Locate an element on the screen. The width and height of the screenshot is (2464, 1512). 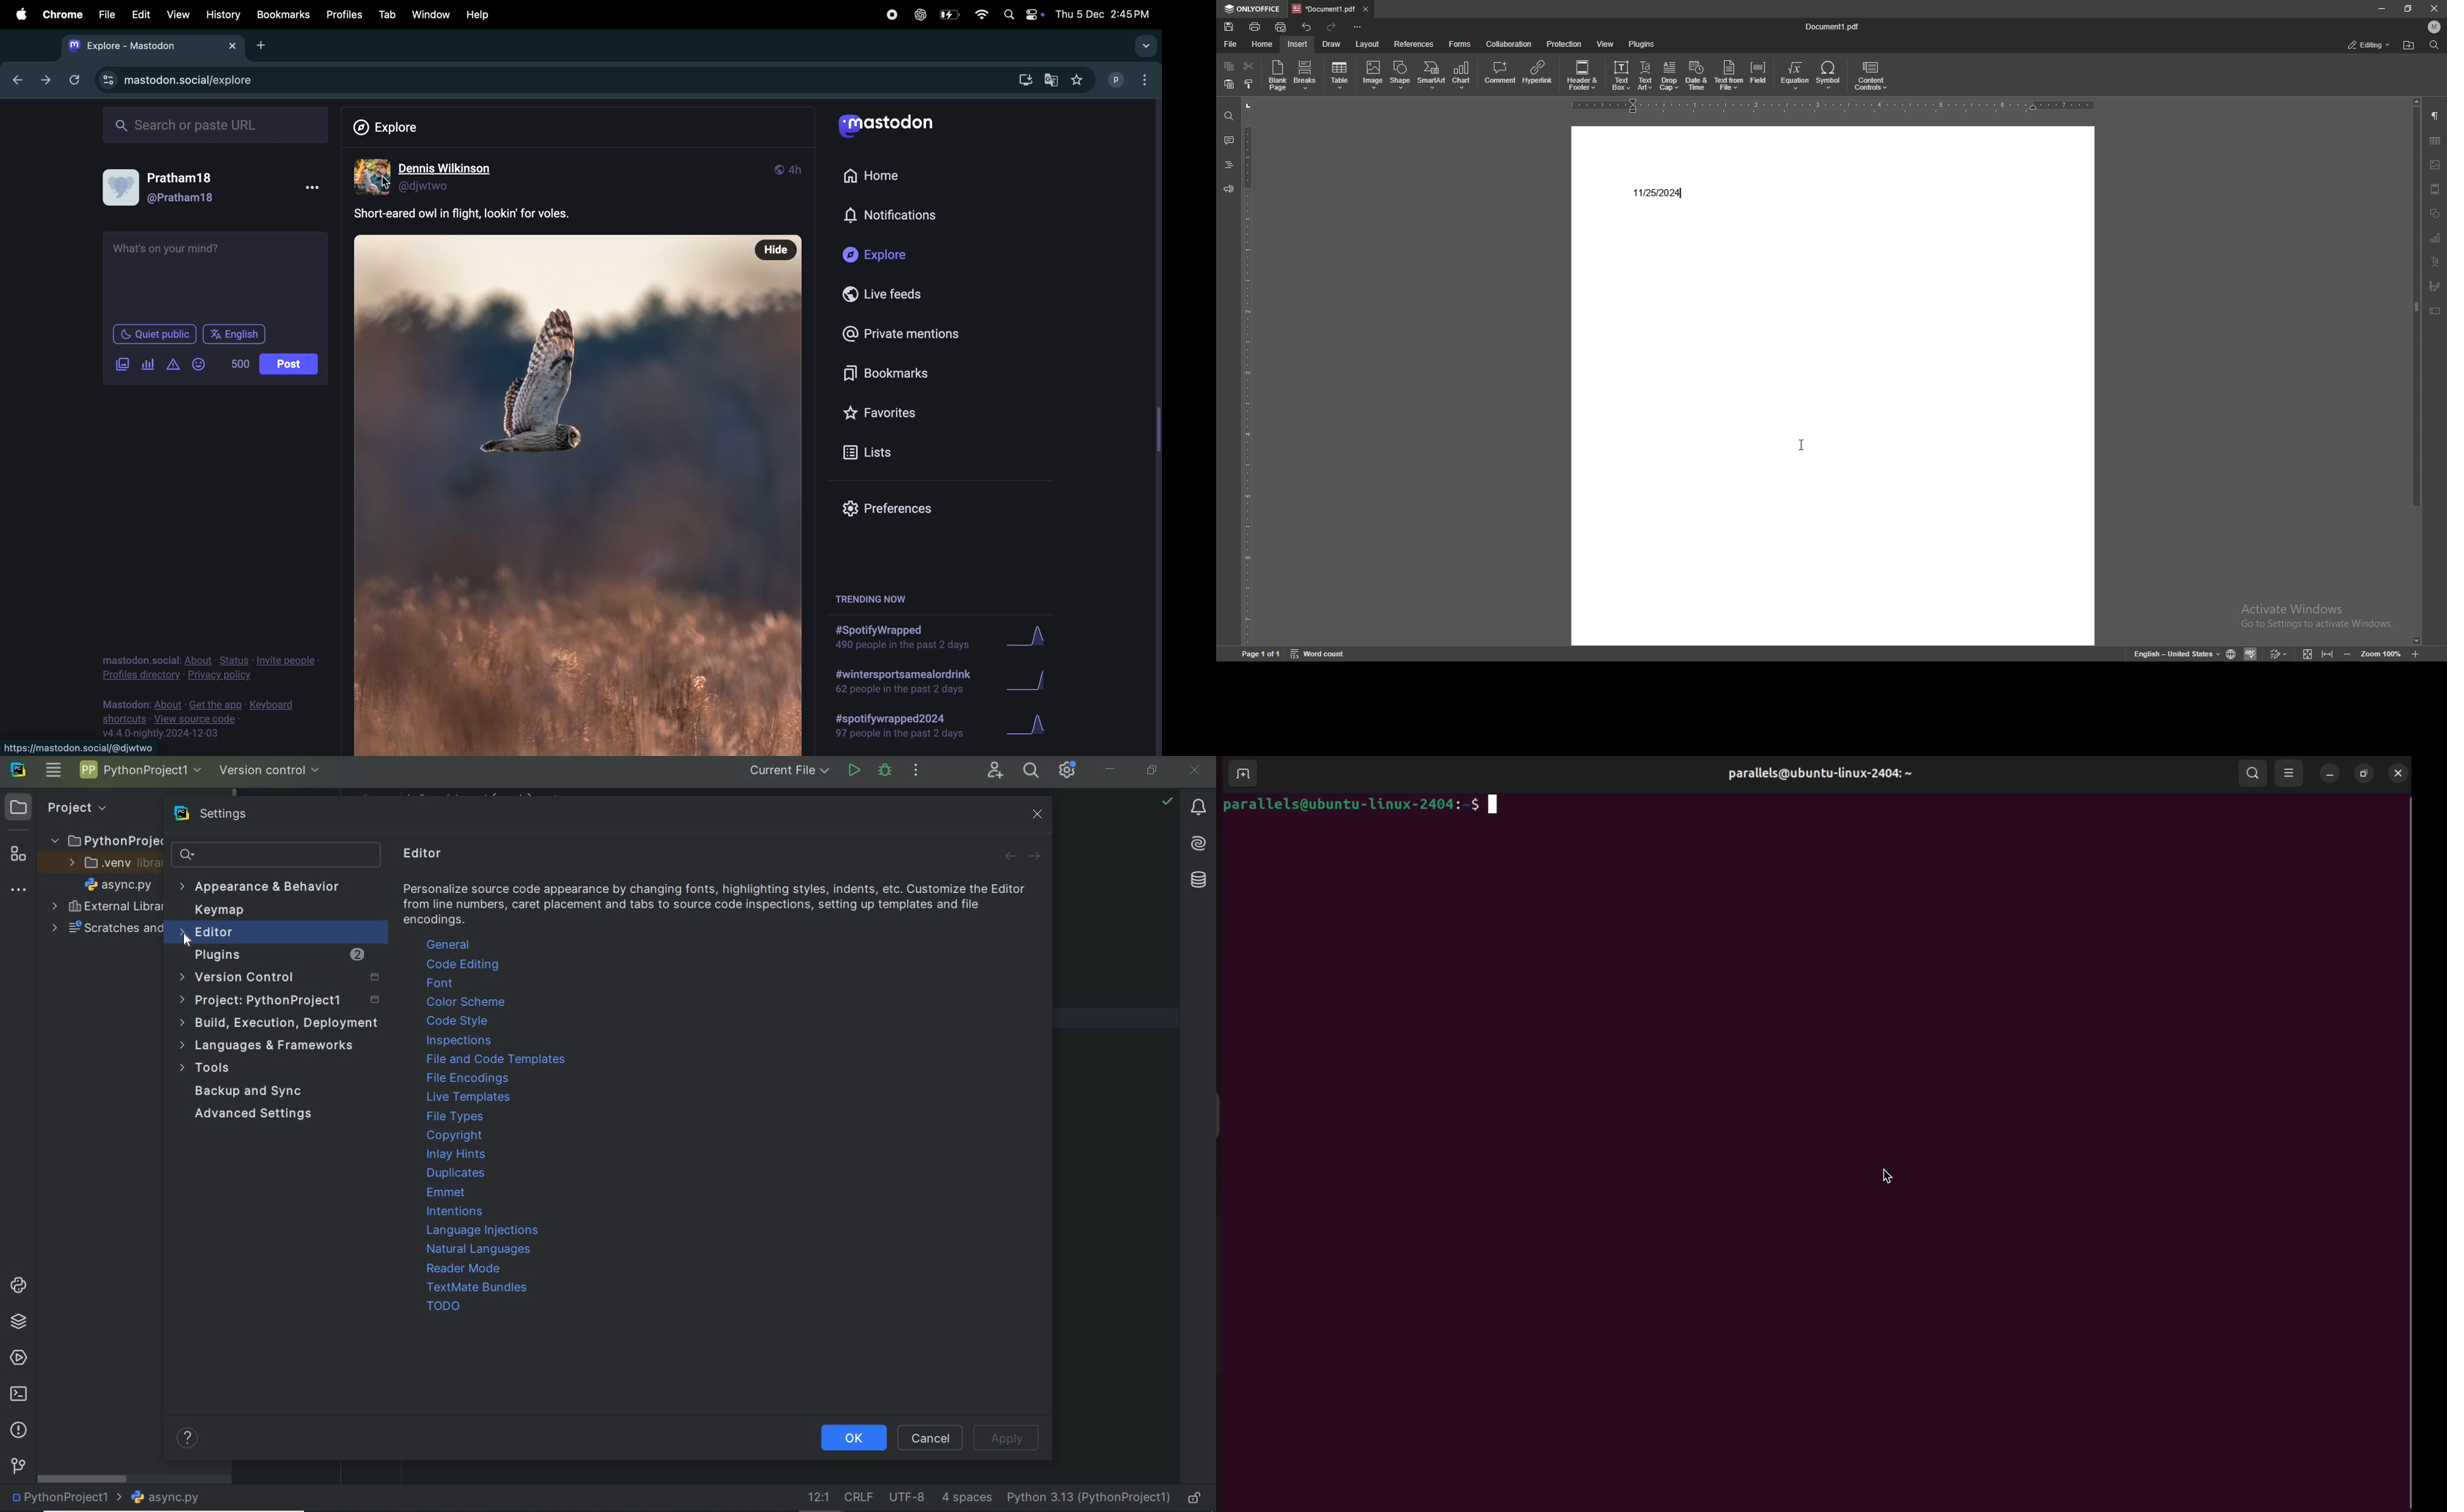
Tools is located at coordinates (206, 1068).